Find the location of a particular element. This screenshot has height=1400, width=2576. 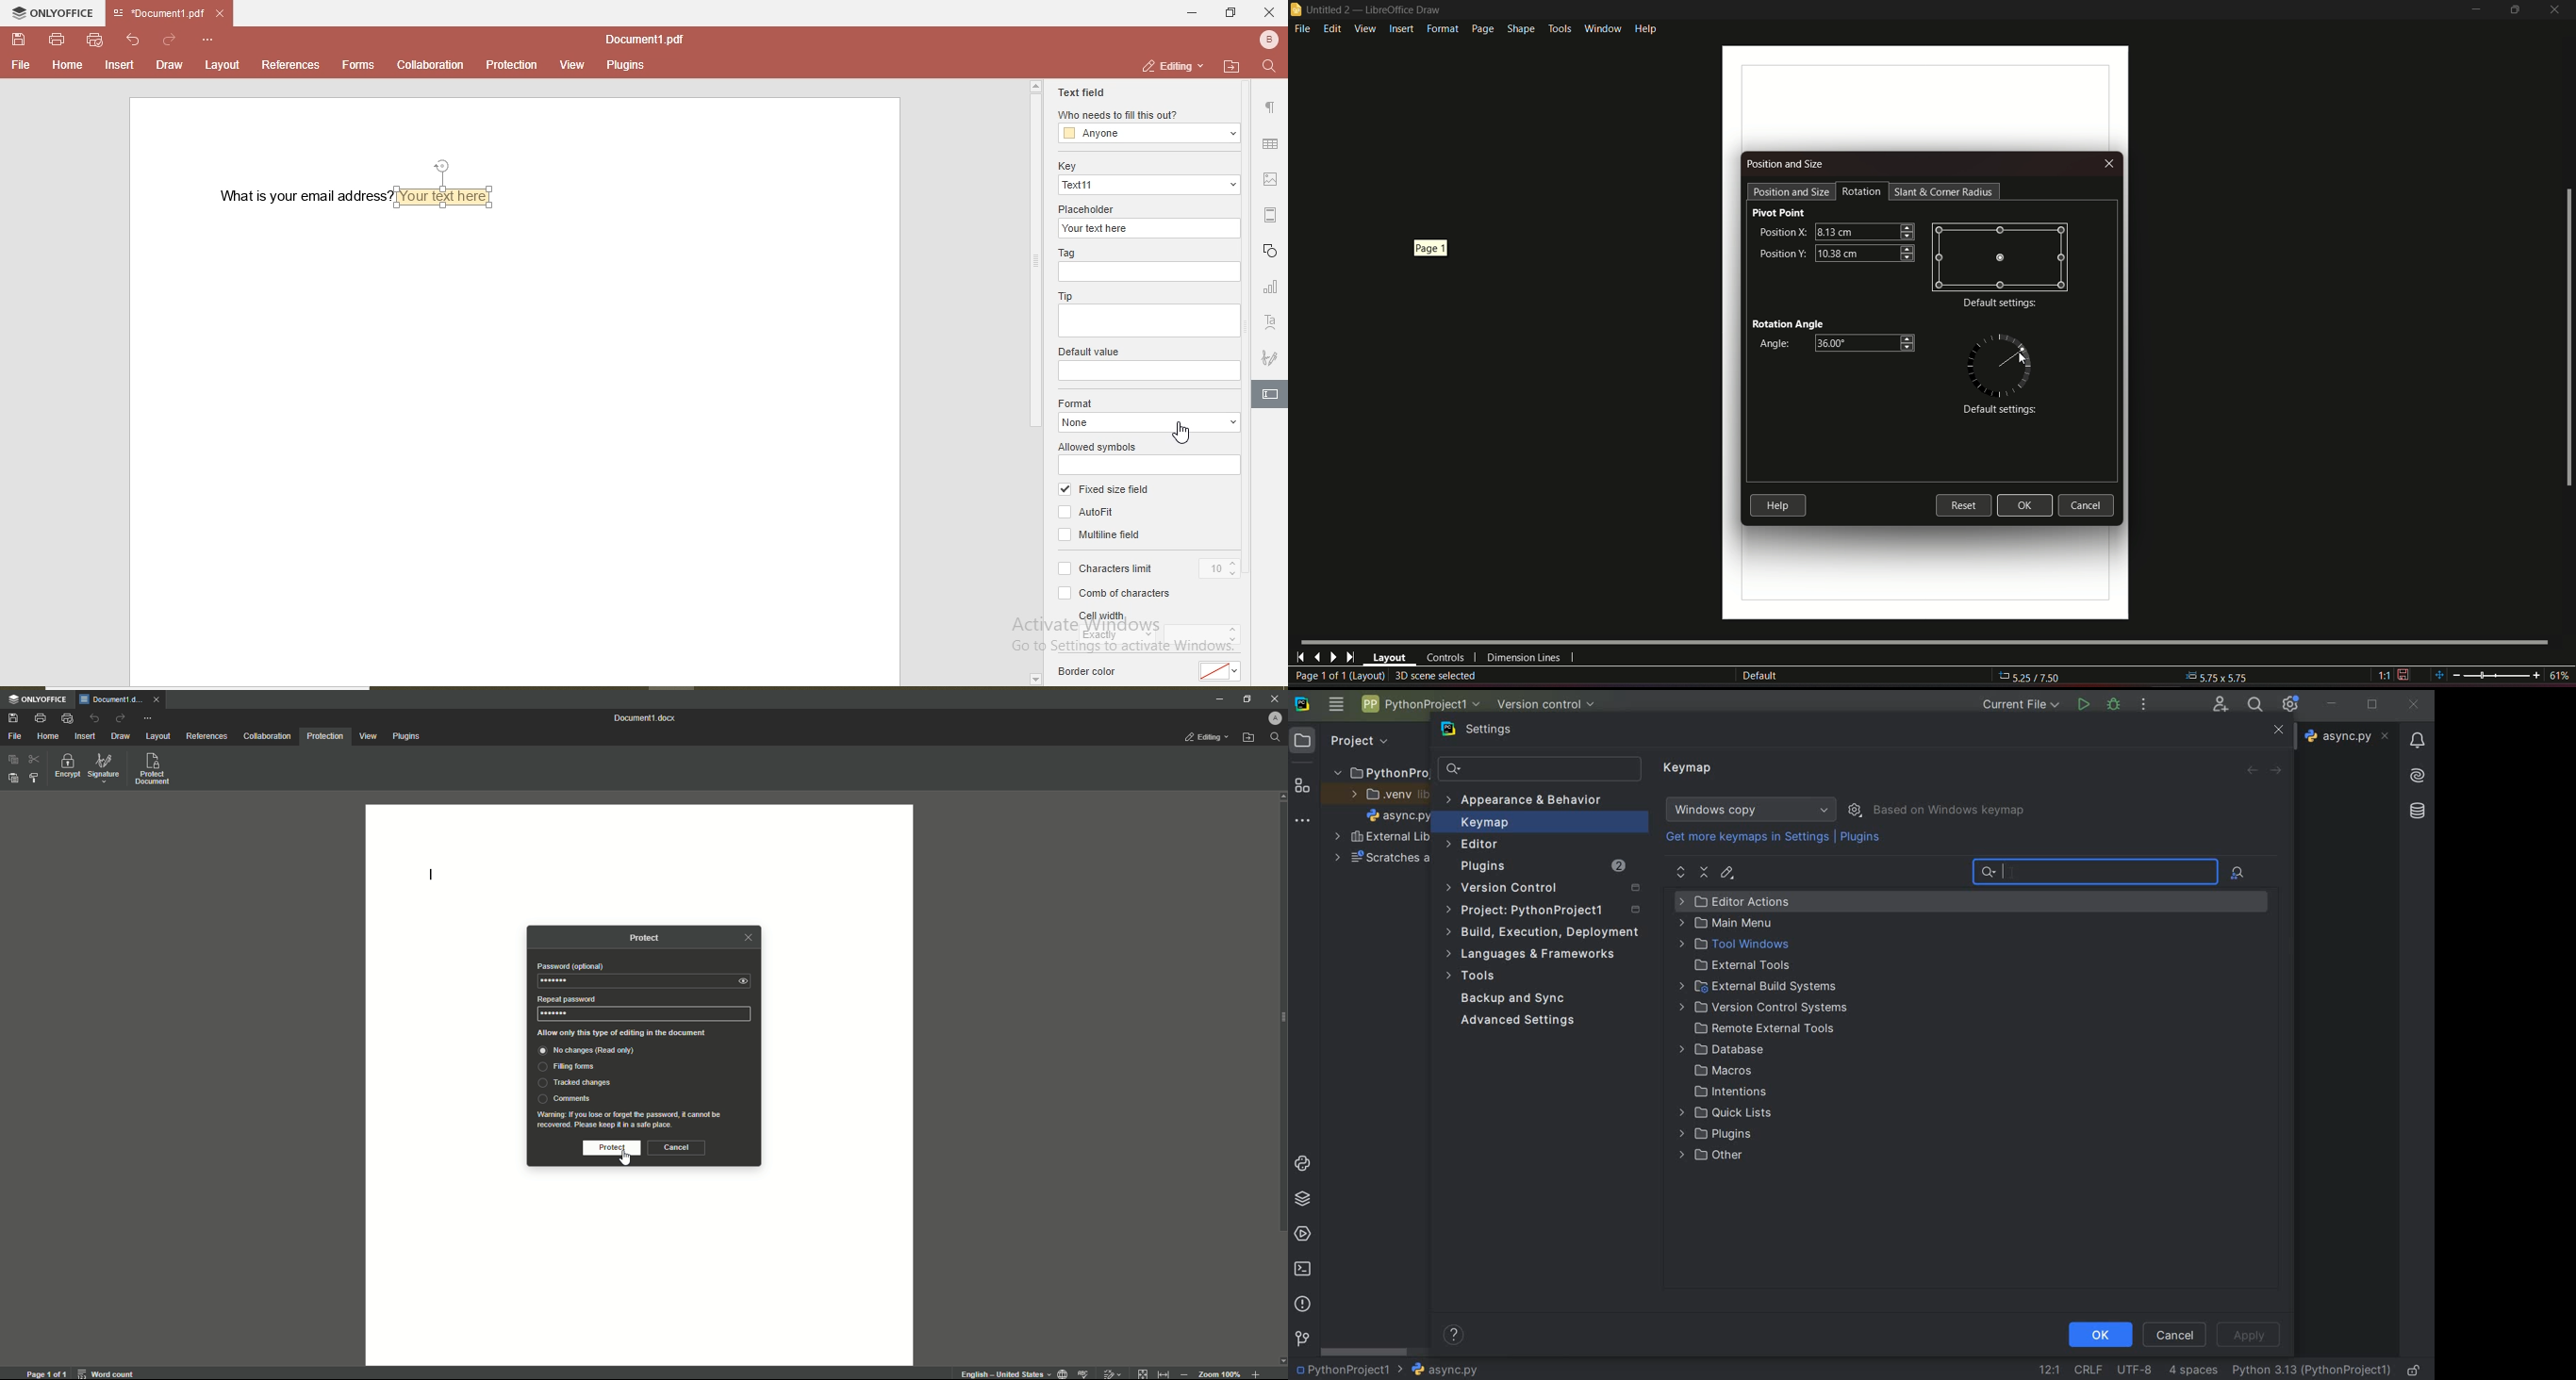

text is located at coordinates (634, 1119).